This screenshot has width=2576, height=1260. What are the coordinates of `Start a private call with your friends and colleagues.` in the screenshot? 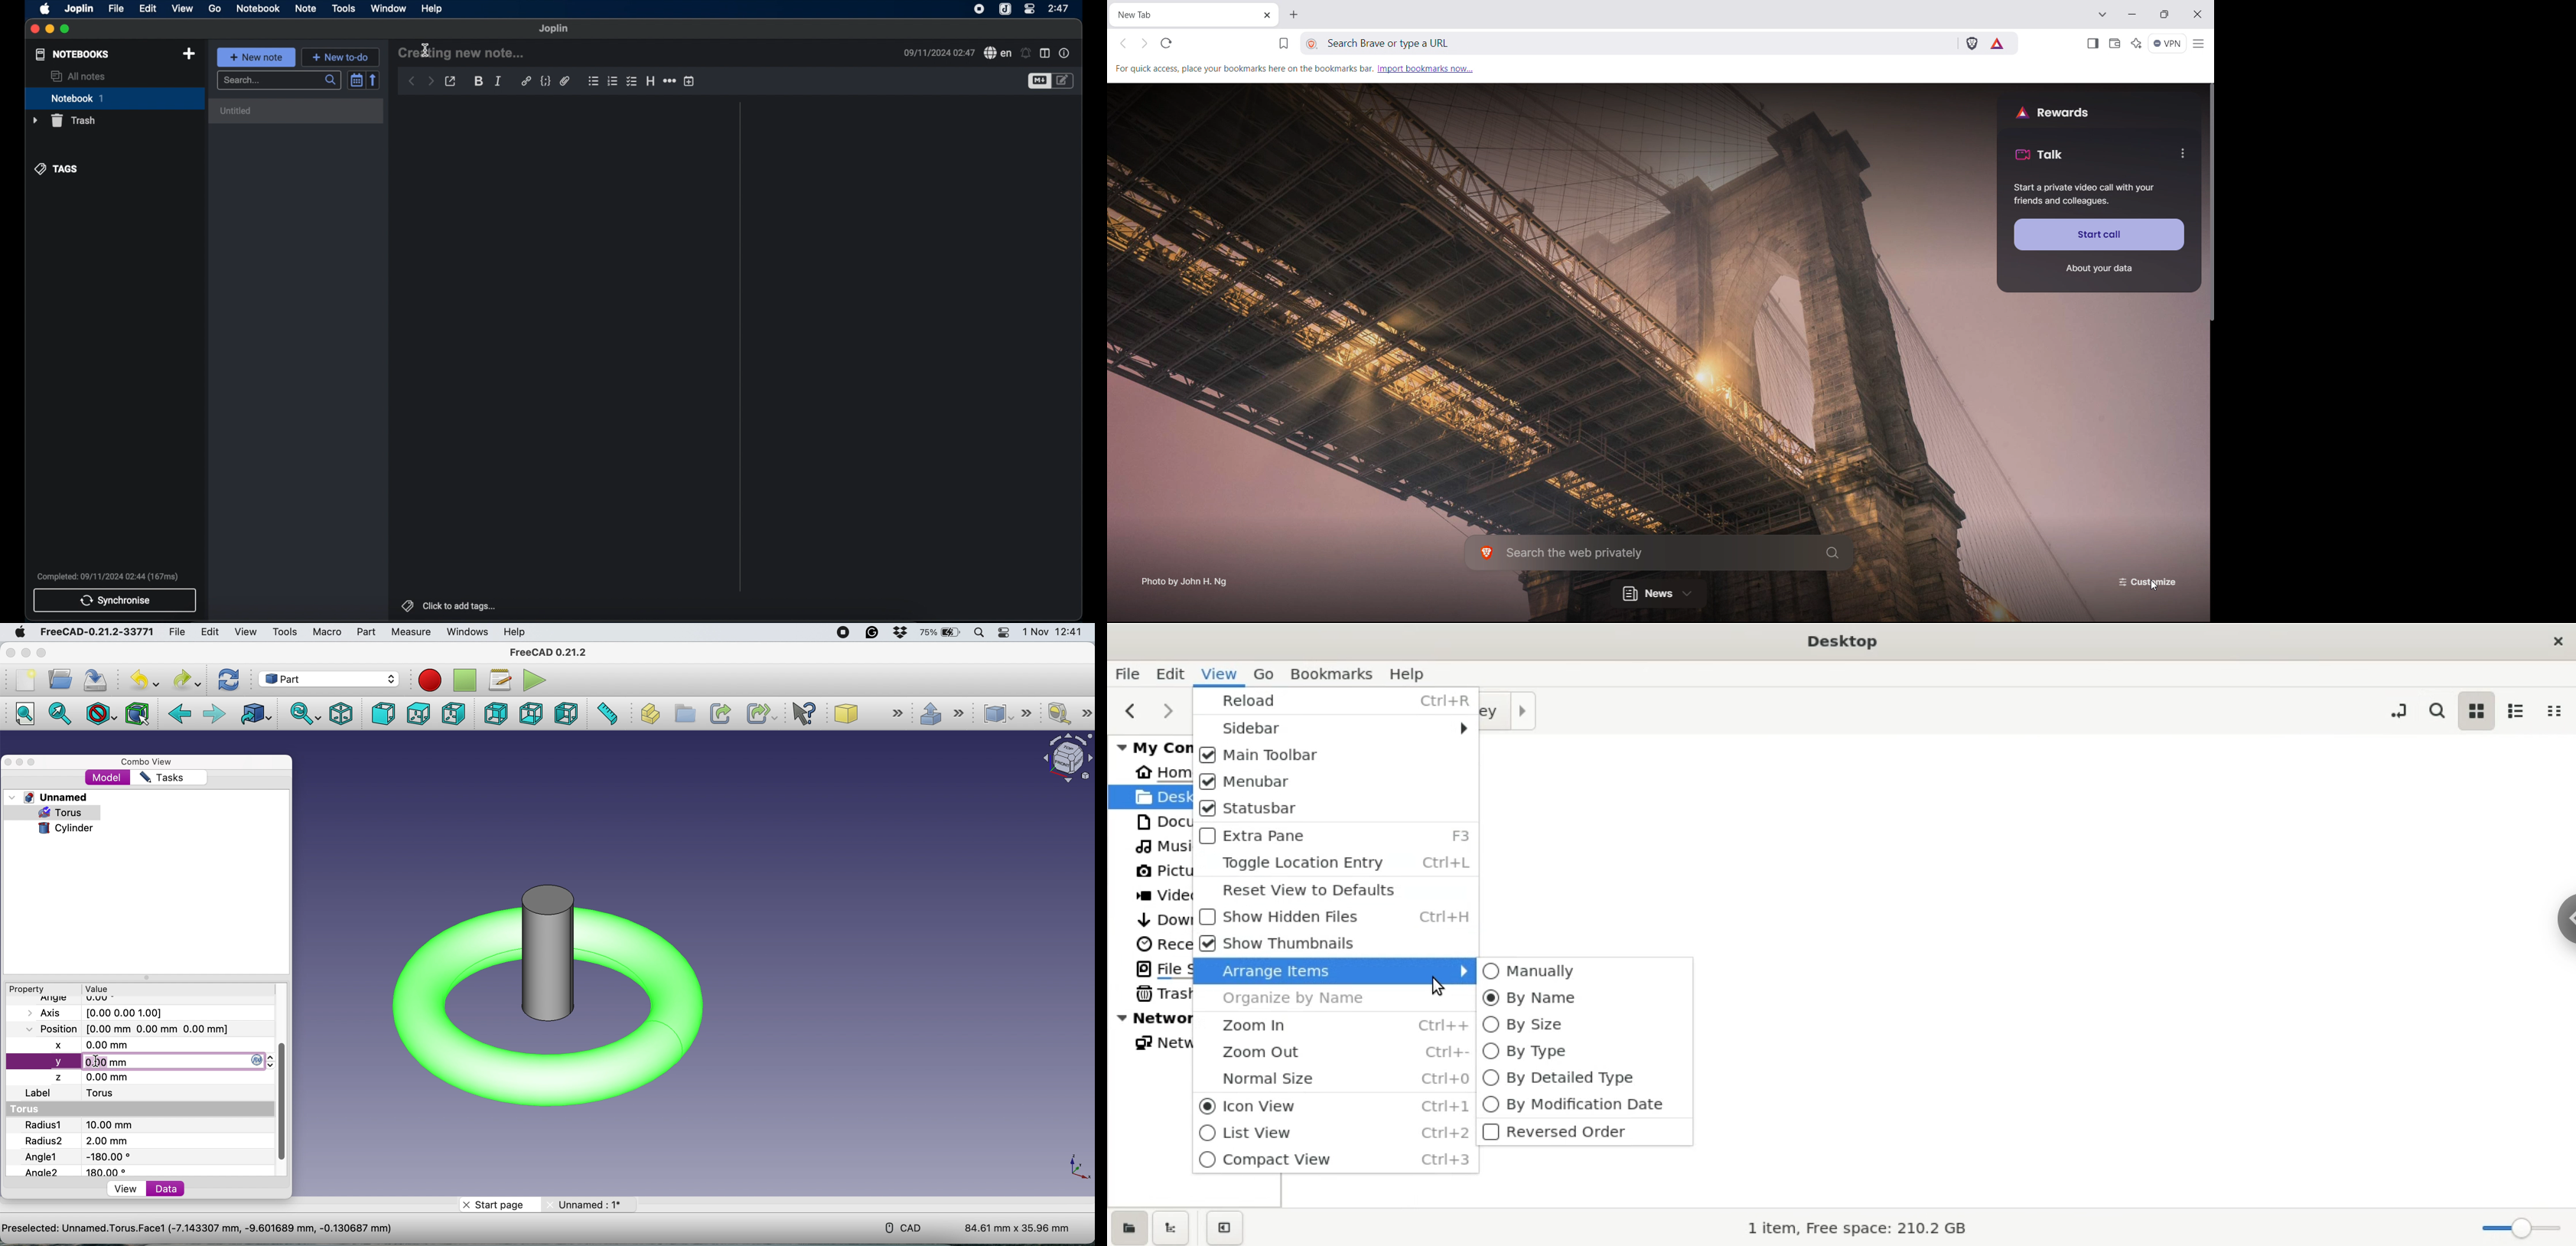 It's located at (2084, 195).